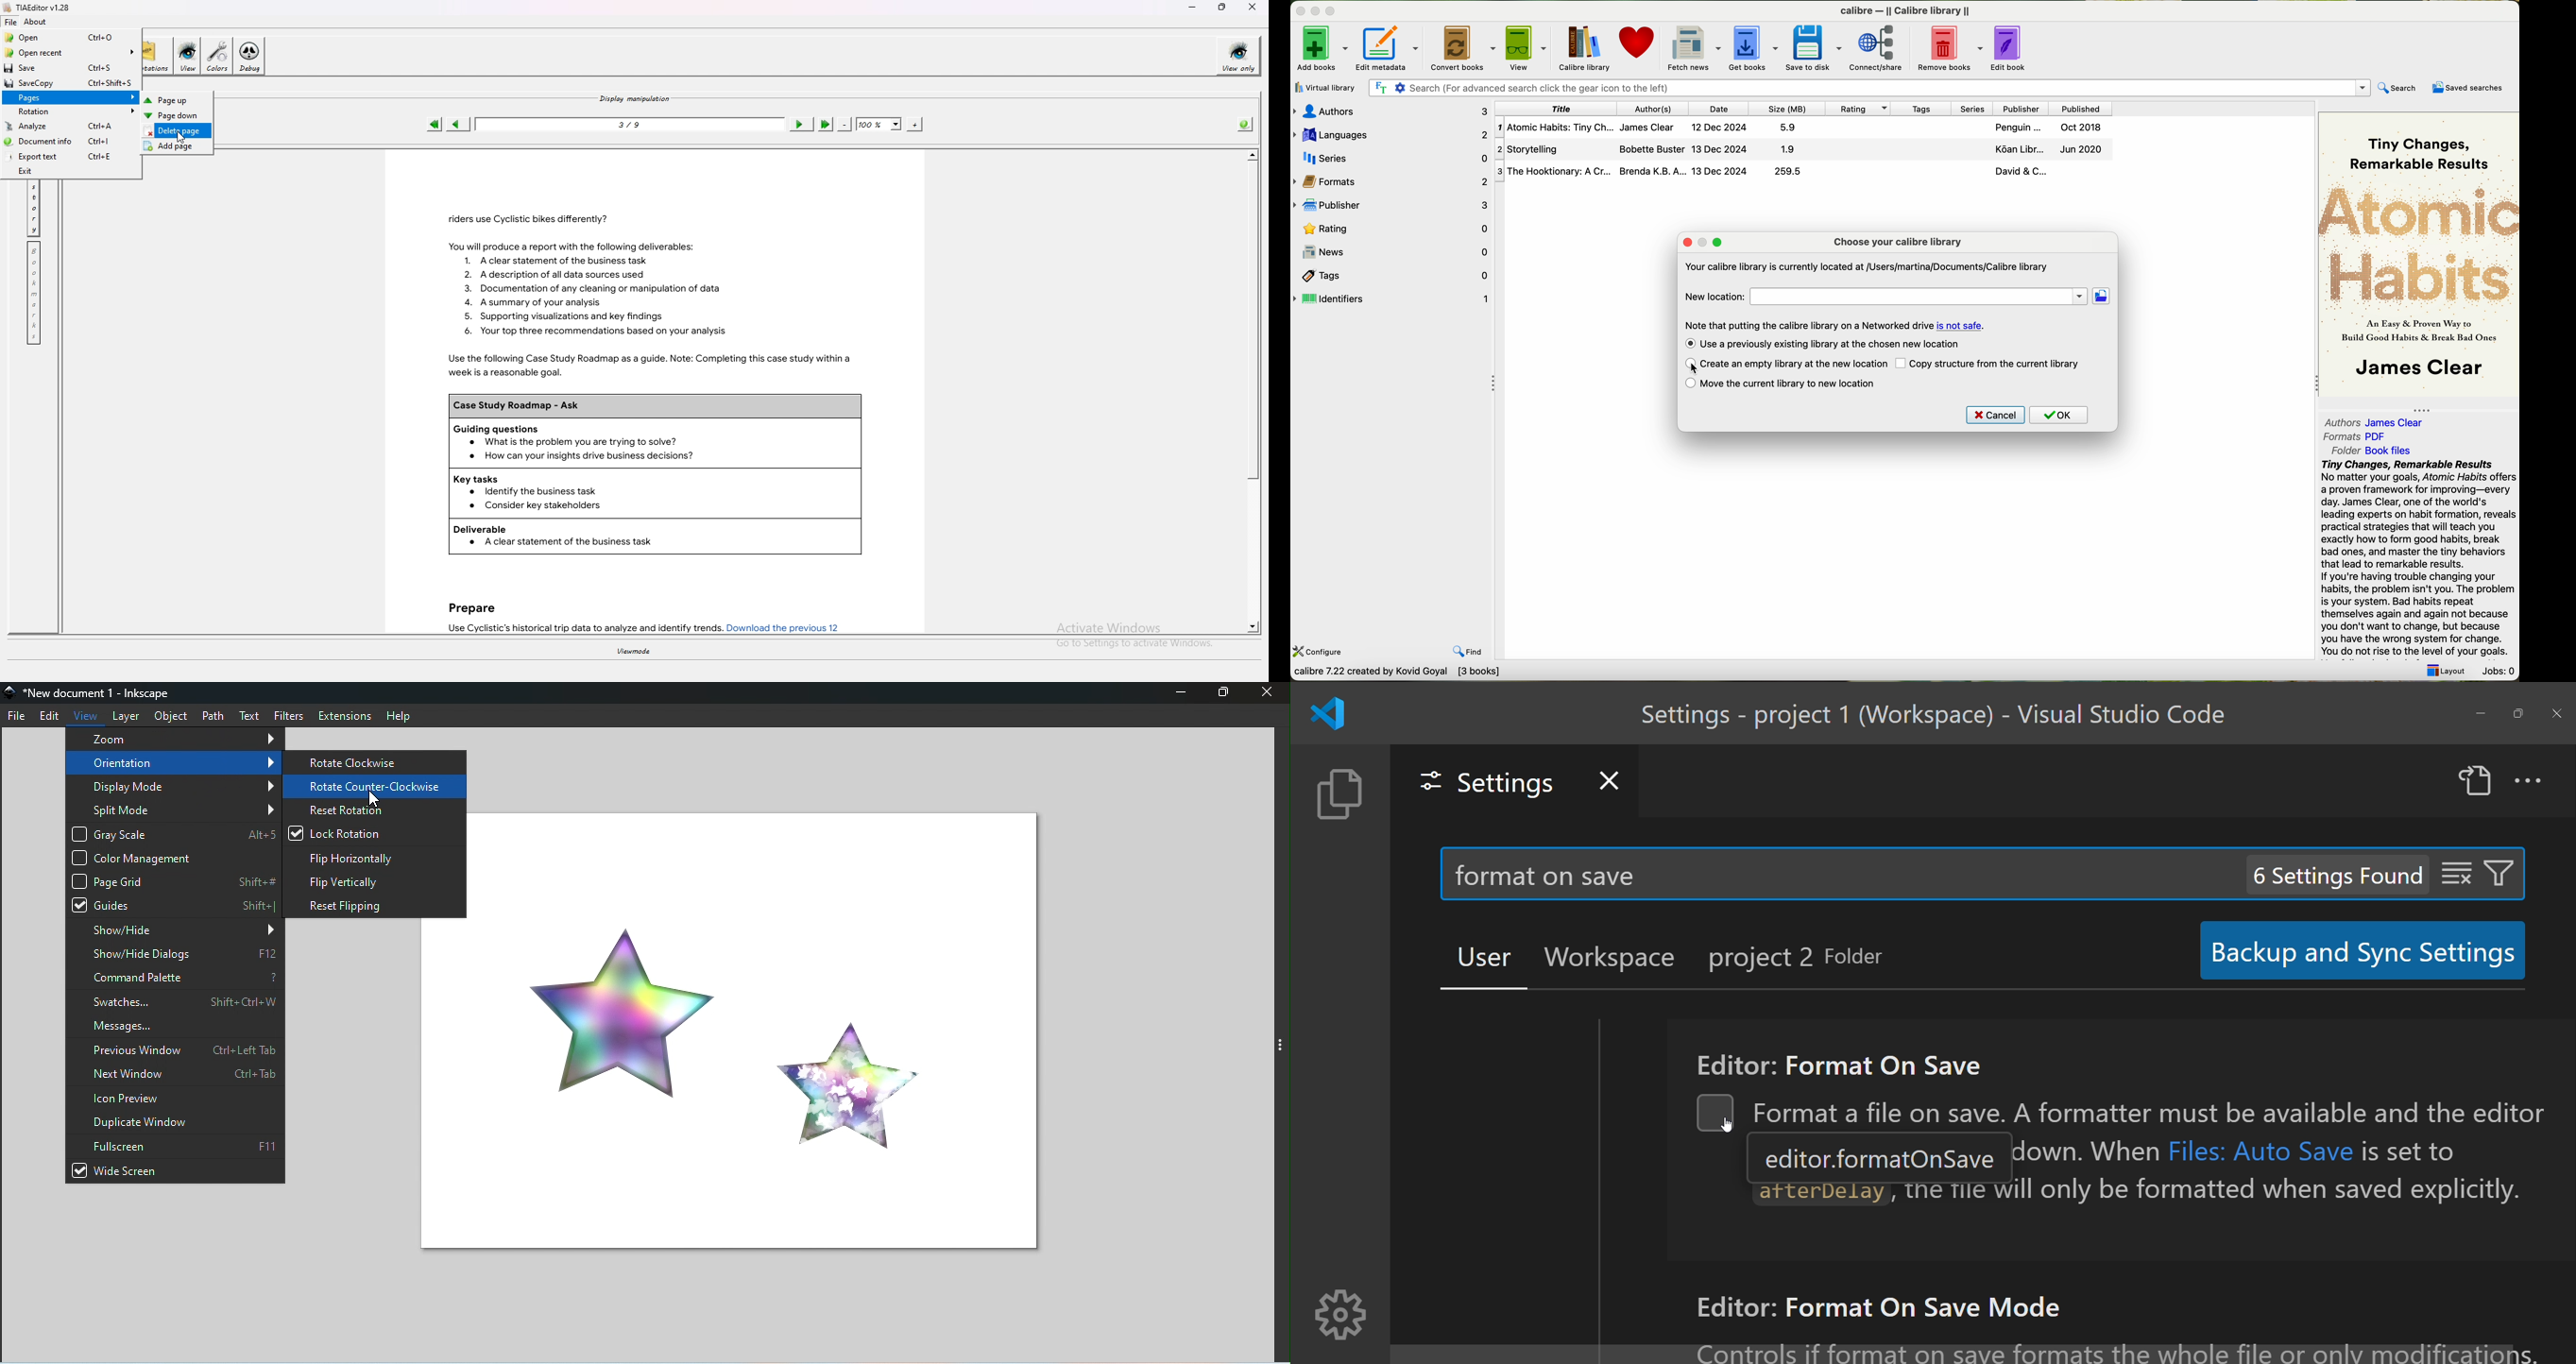  Describe the element at coordinates (1394, 206) in the screenshot. I see `publisher` at that location.